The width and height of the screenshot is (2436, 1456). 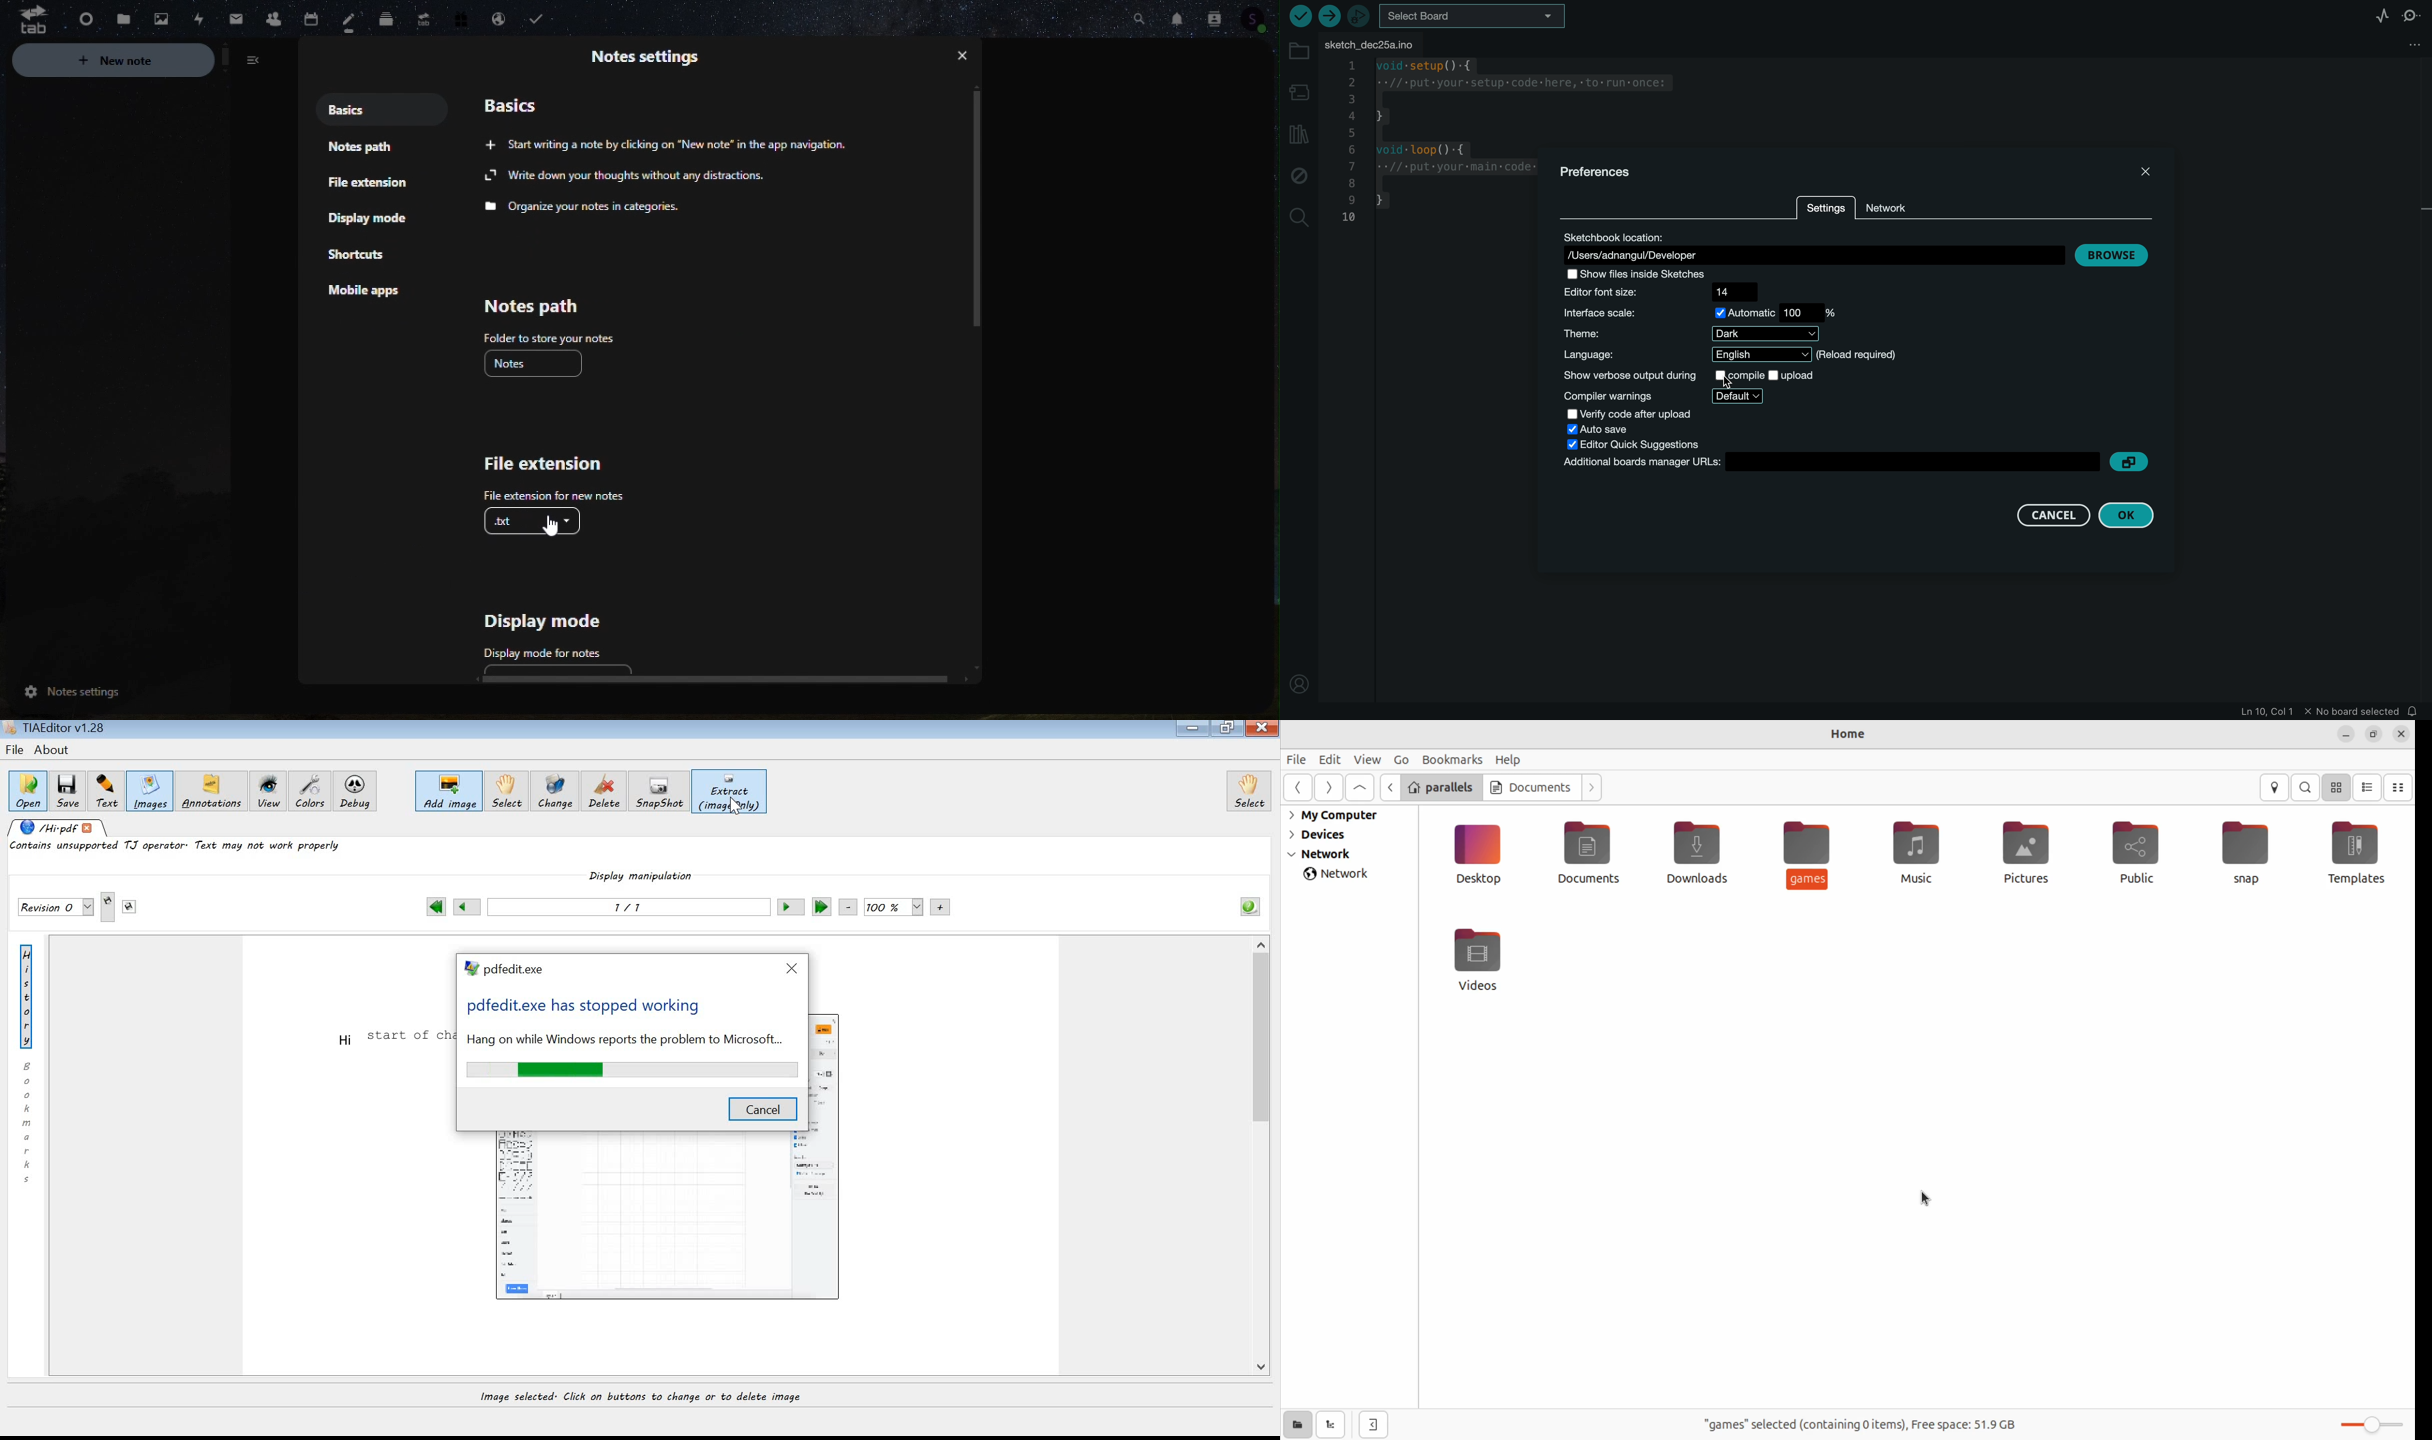 I want to click on Go to parent folder, so click(x=1360, y=787).